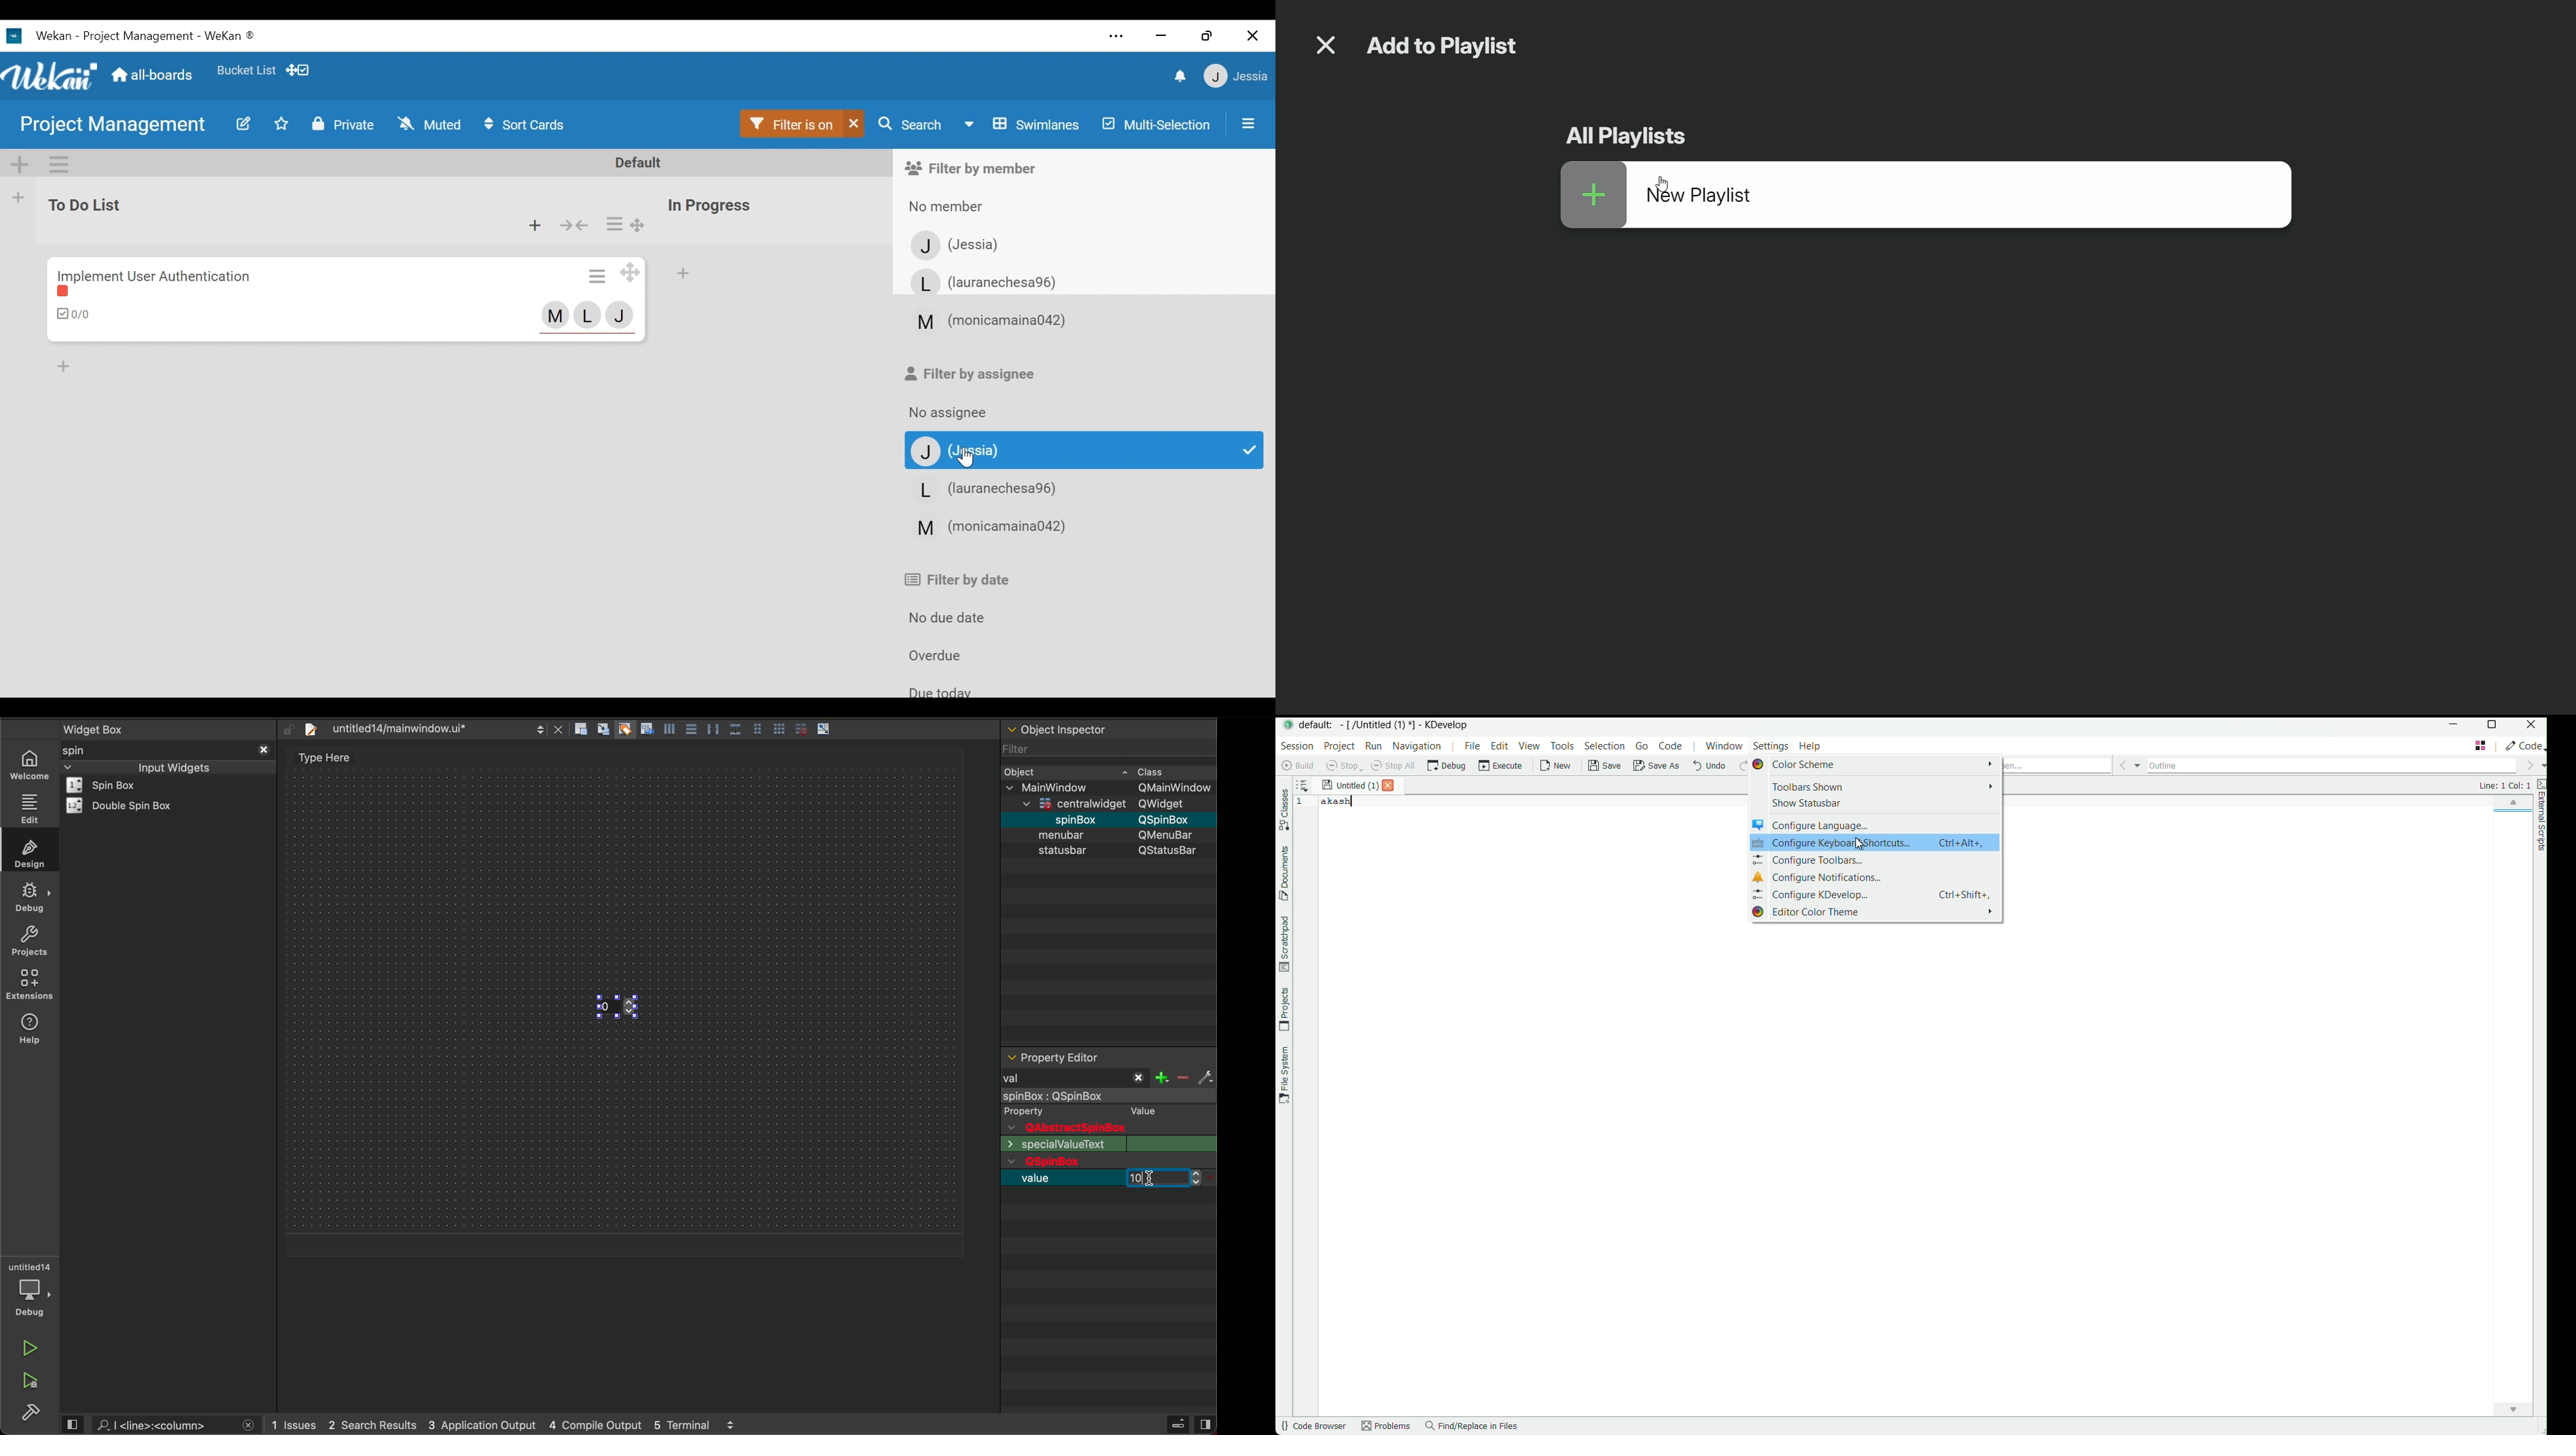 This screenshot has height=1456, width=2576. Describe the element at coordinates (912, 124) in the screenshot. I see `Search` at that location.